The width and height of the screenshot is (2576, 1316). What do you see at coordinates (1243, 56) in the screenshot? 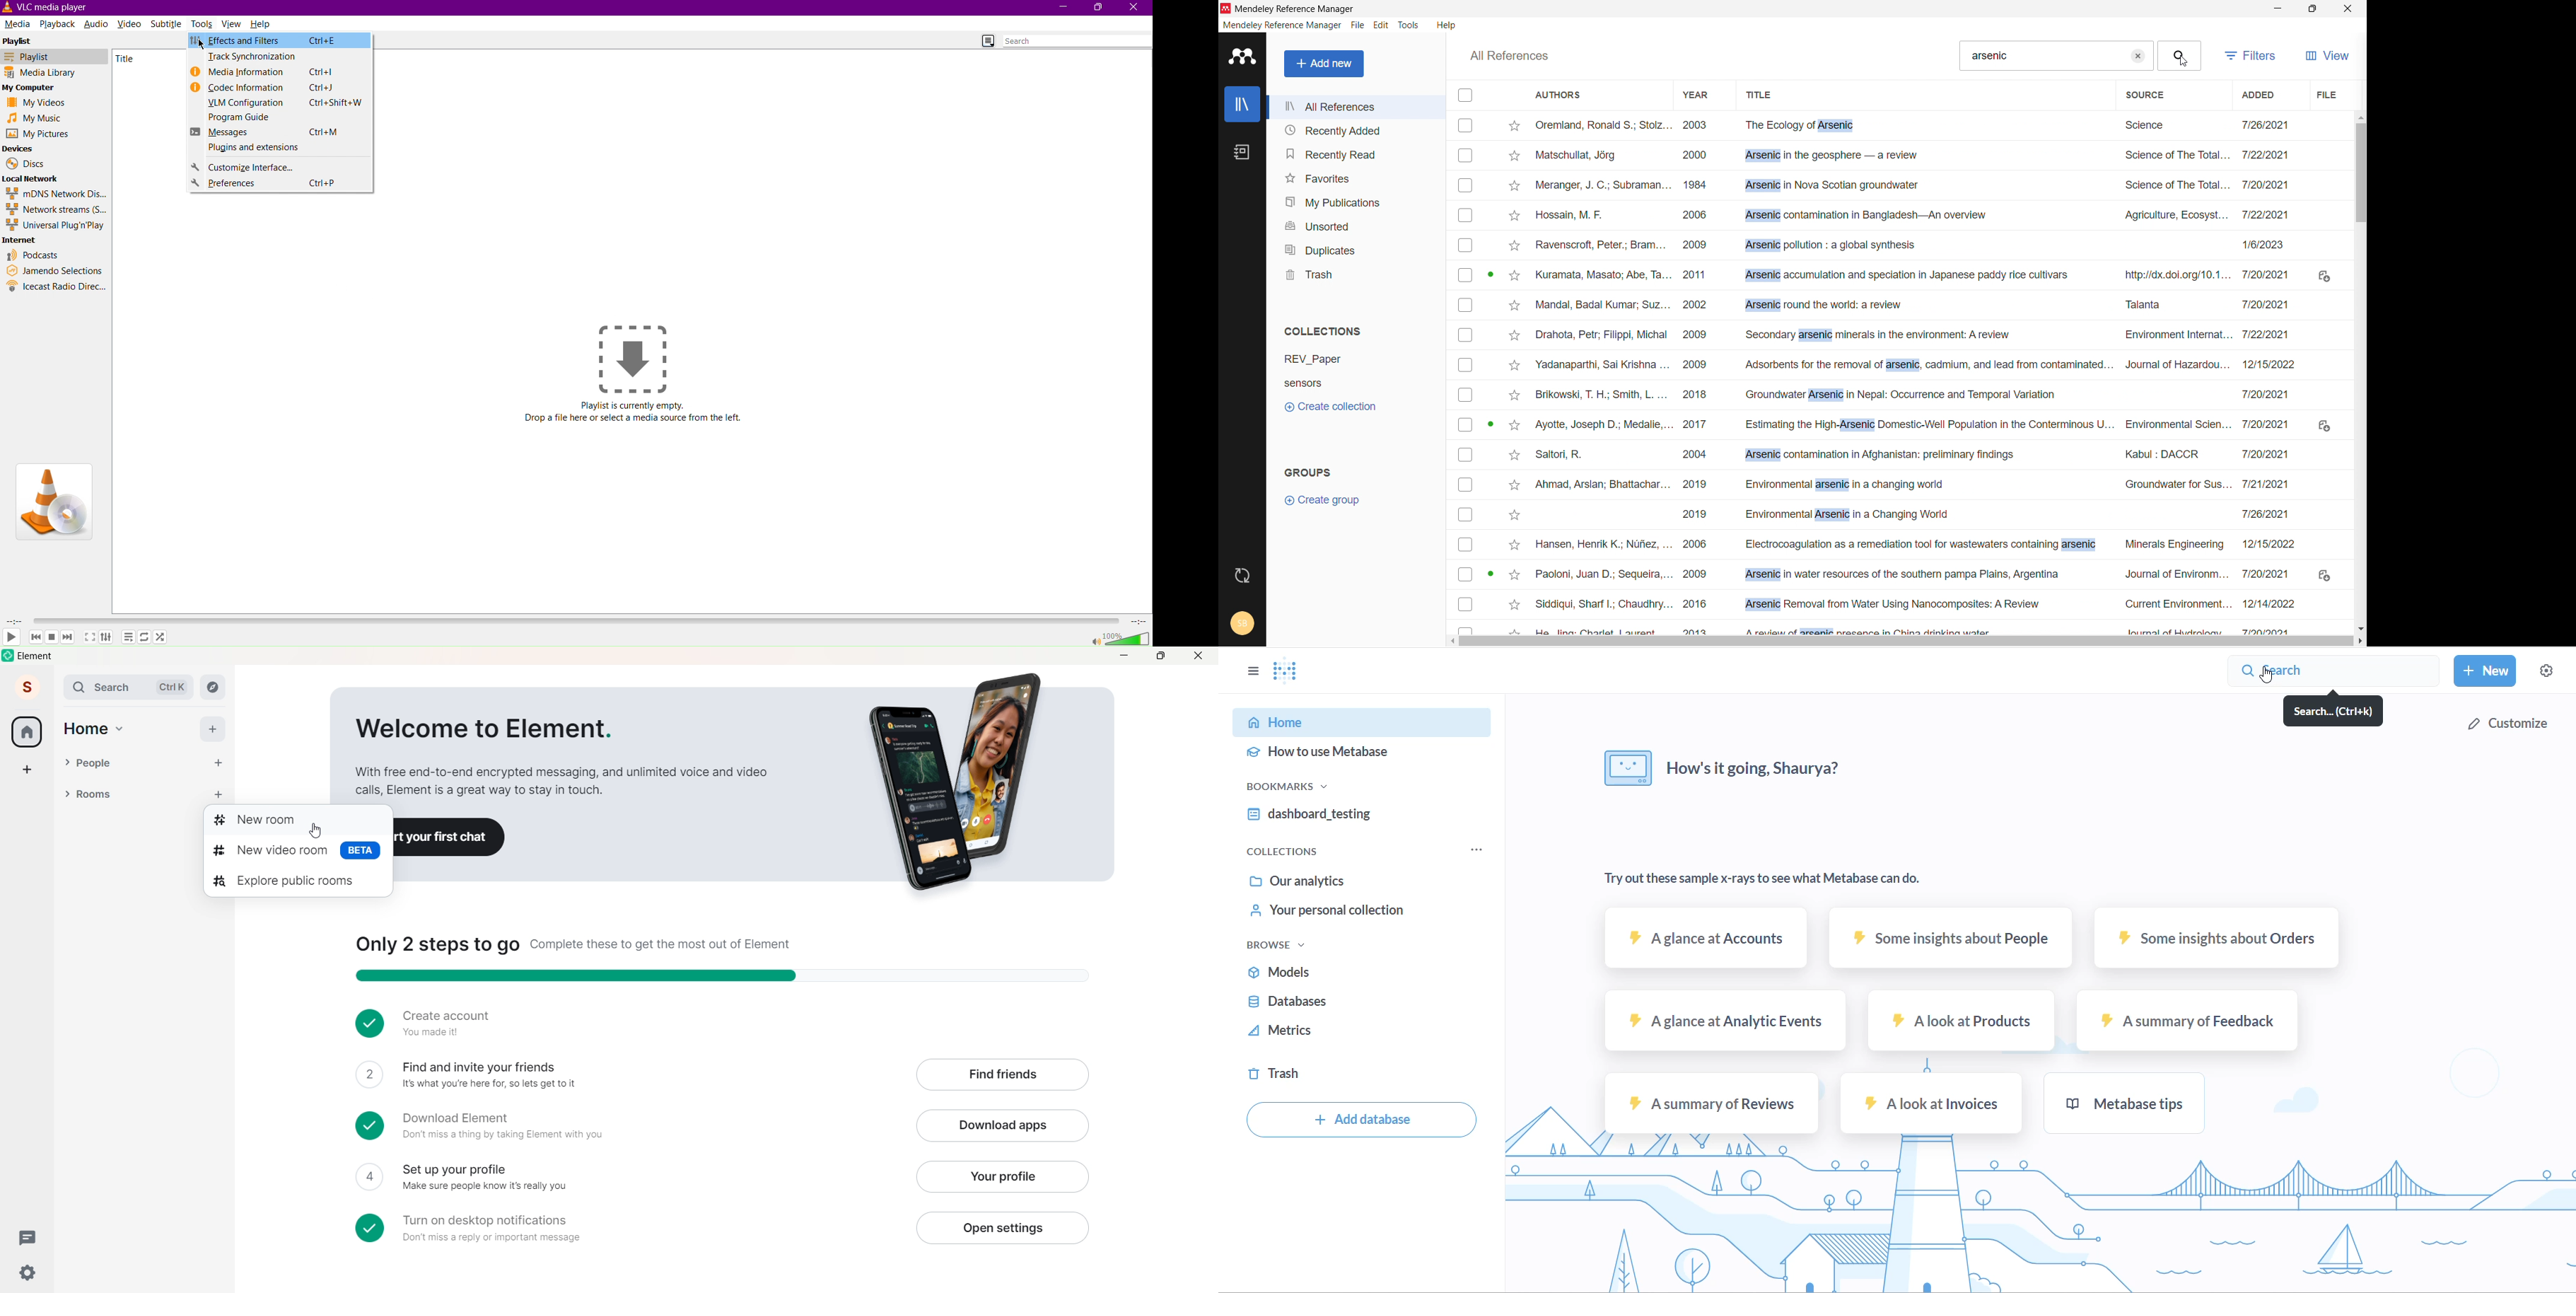
I see `logo` at bounding box center [1243, 56].